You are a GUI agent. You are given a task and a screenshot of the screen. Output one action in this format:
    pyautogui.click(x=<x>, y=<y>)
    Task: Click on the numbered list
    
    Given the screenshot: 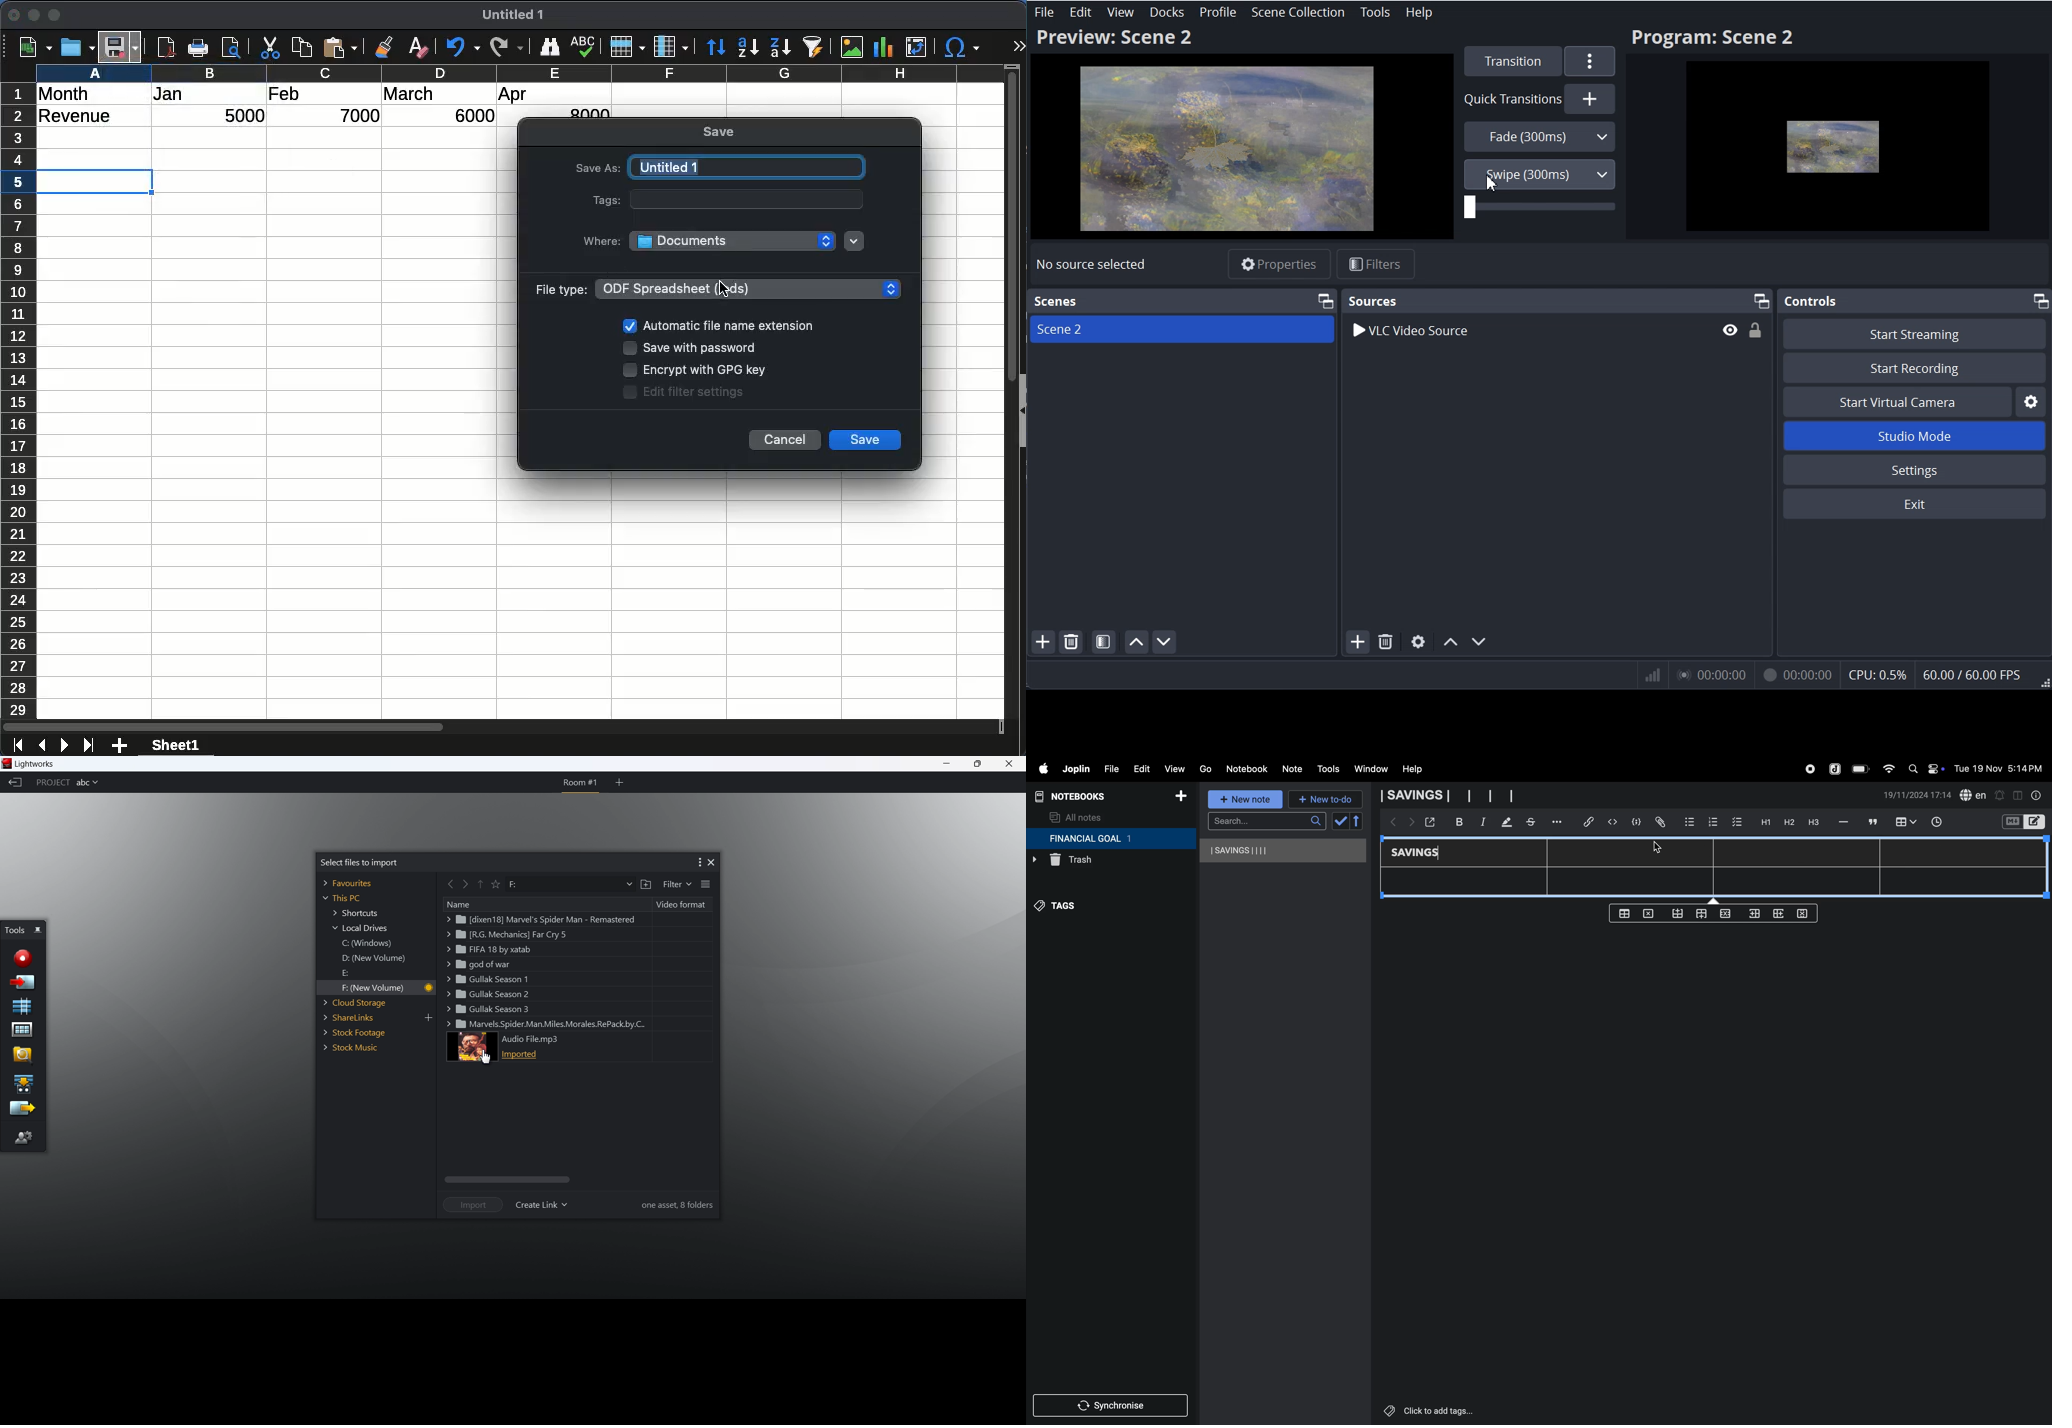 What is the action you would take?
    pyautogui.click(x=1712, y=821)
    